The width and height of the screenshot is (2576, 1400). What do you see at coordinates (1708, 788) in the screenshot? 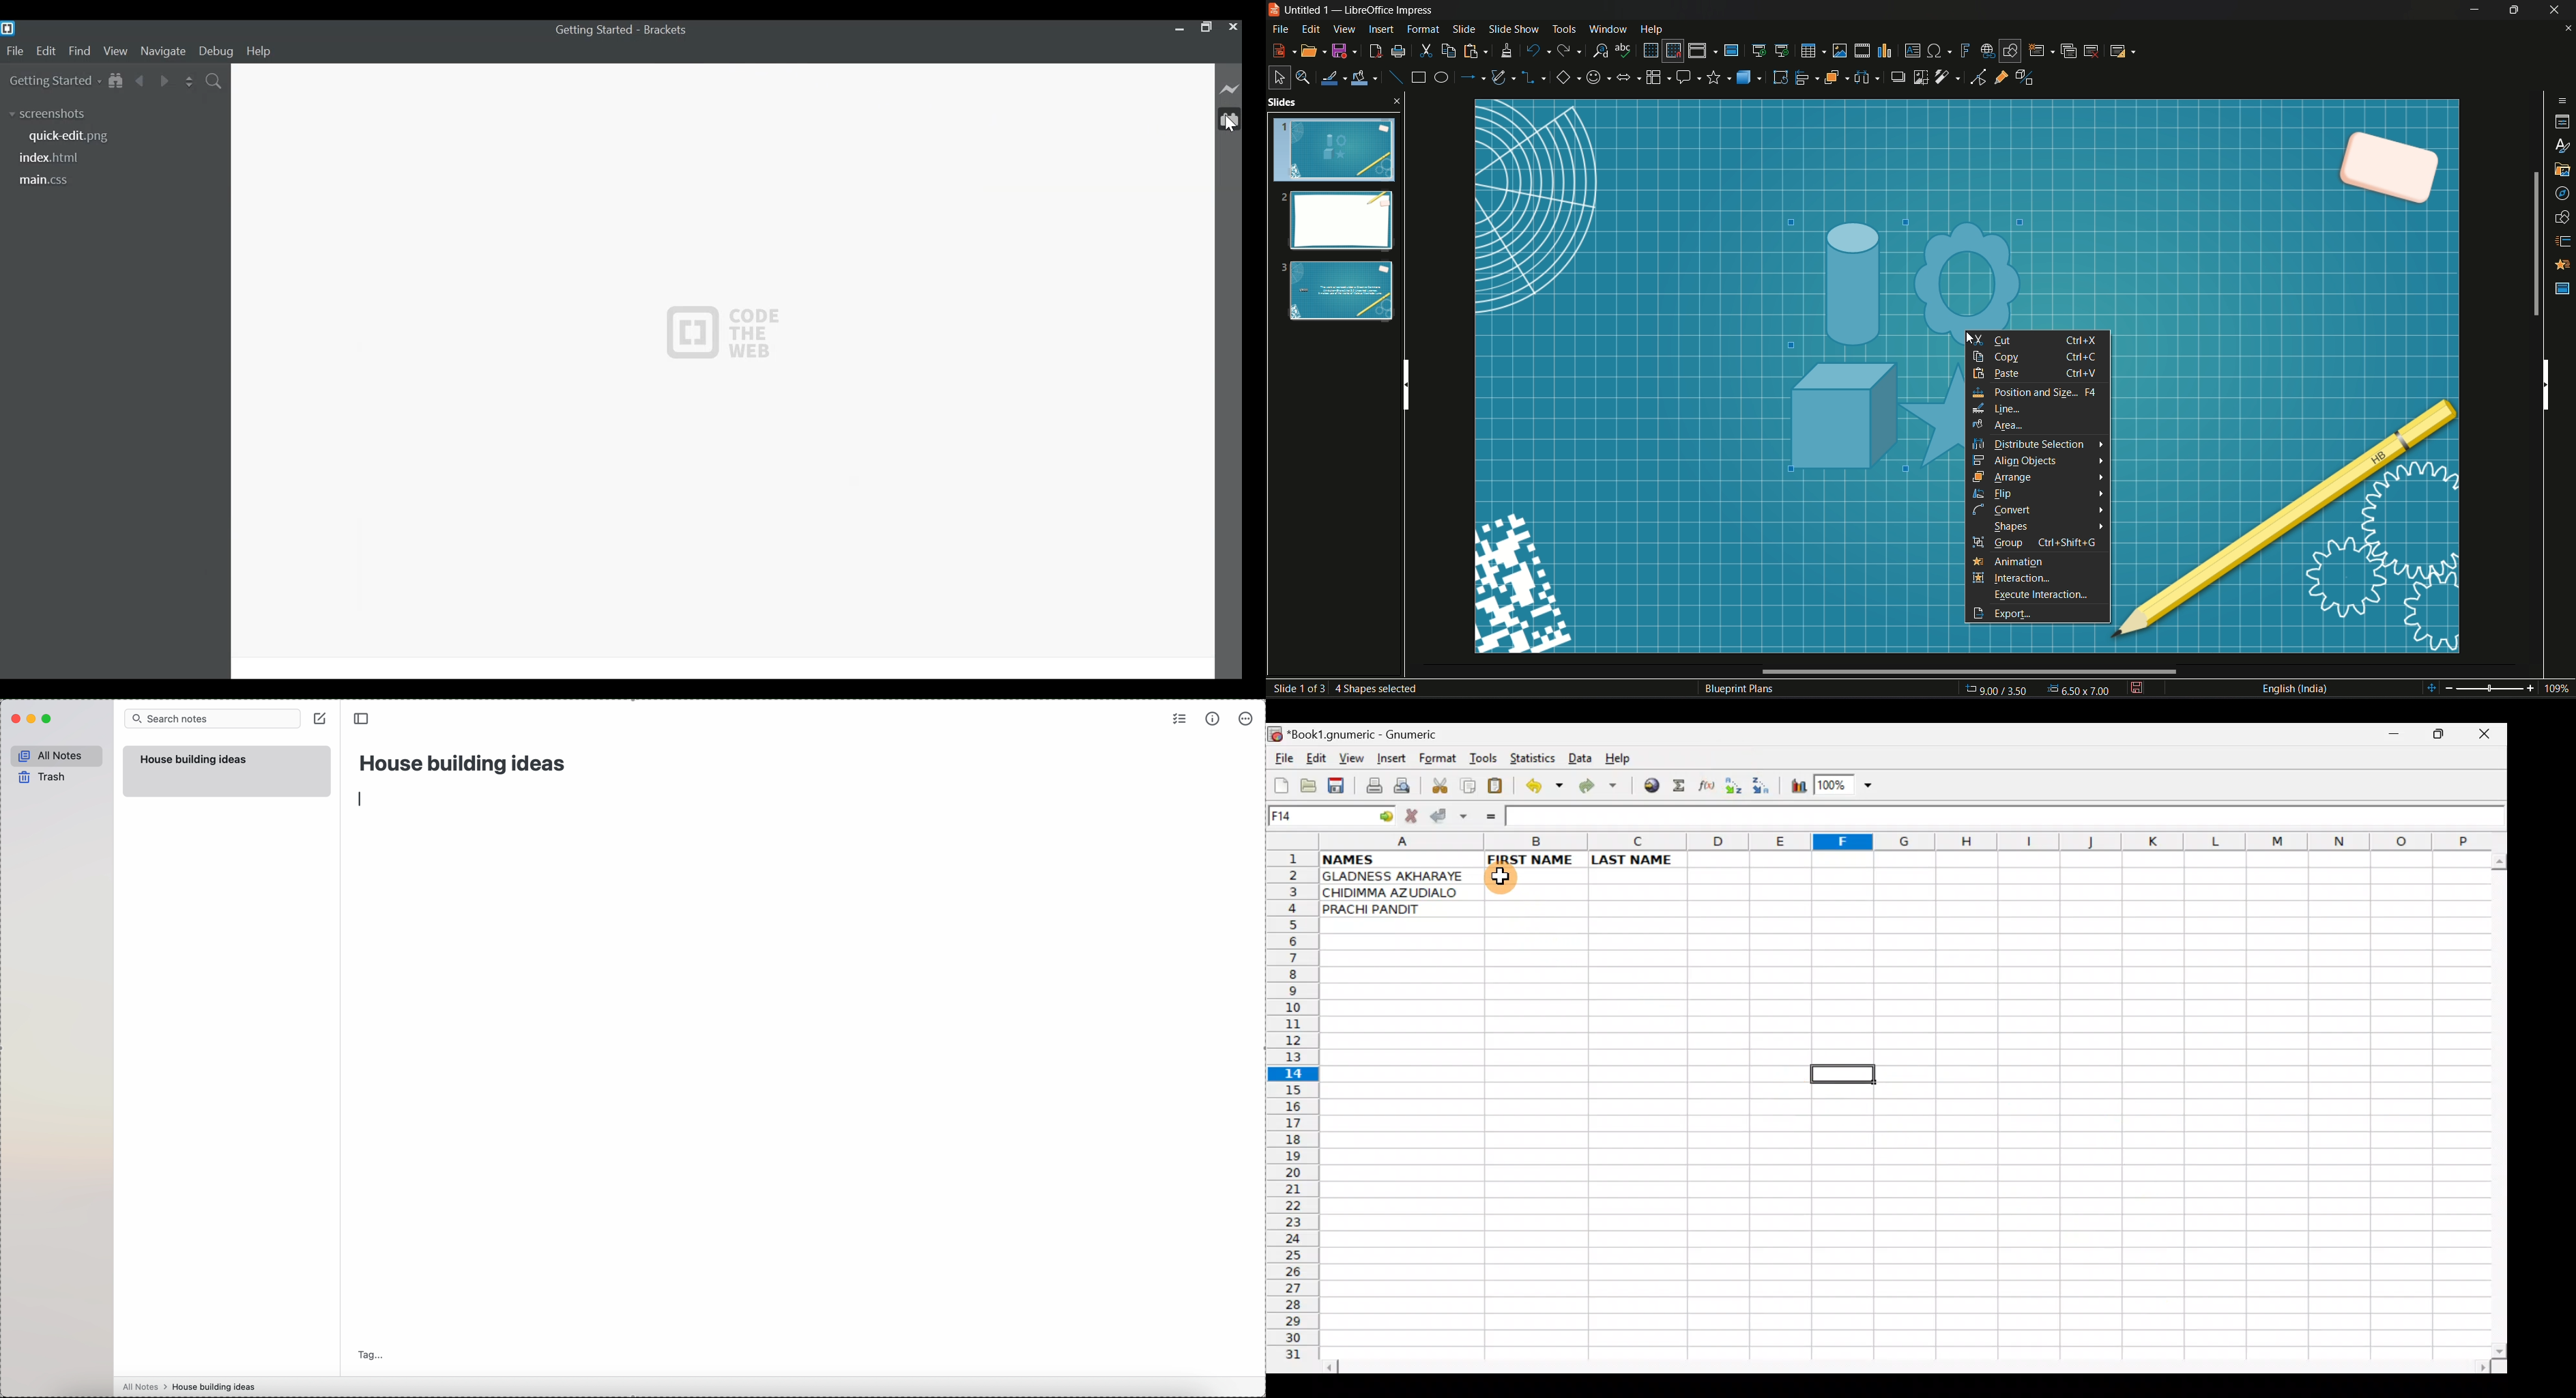
I see `Edit function in the current cell` at bounding box center [1708, 788].